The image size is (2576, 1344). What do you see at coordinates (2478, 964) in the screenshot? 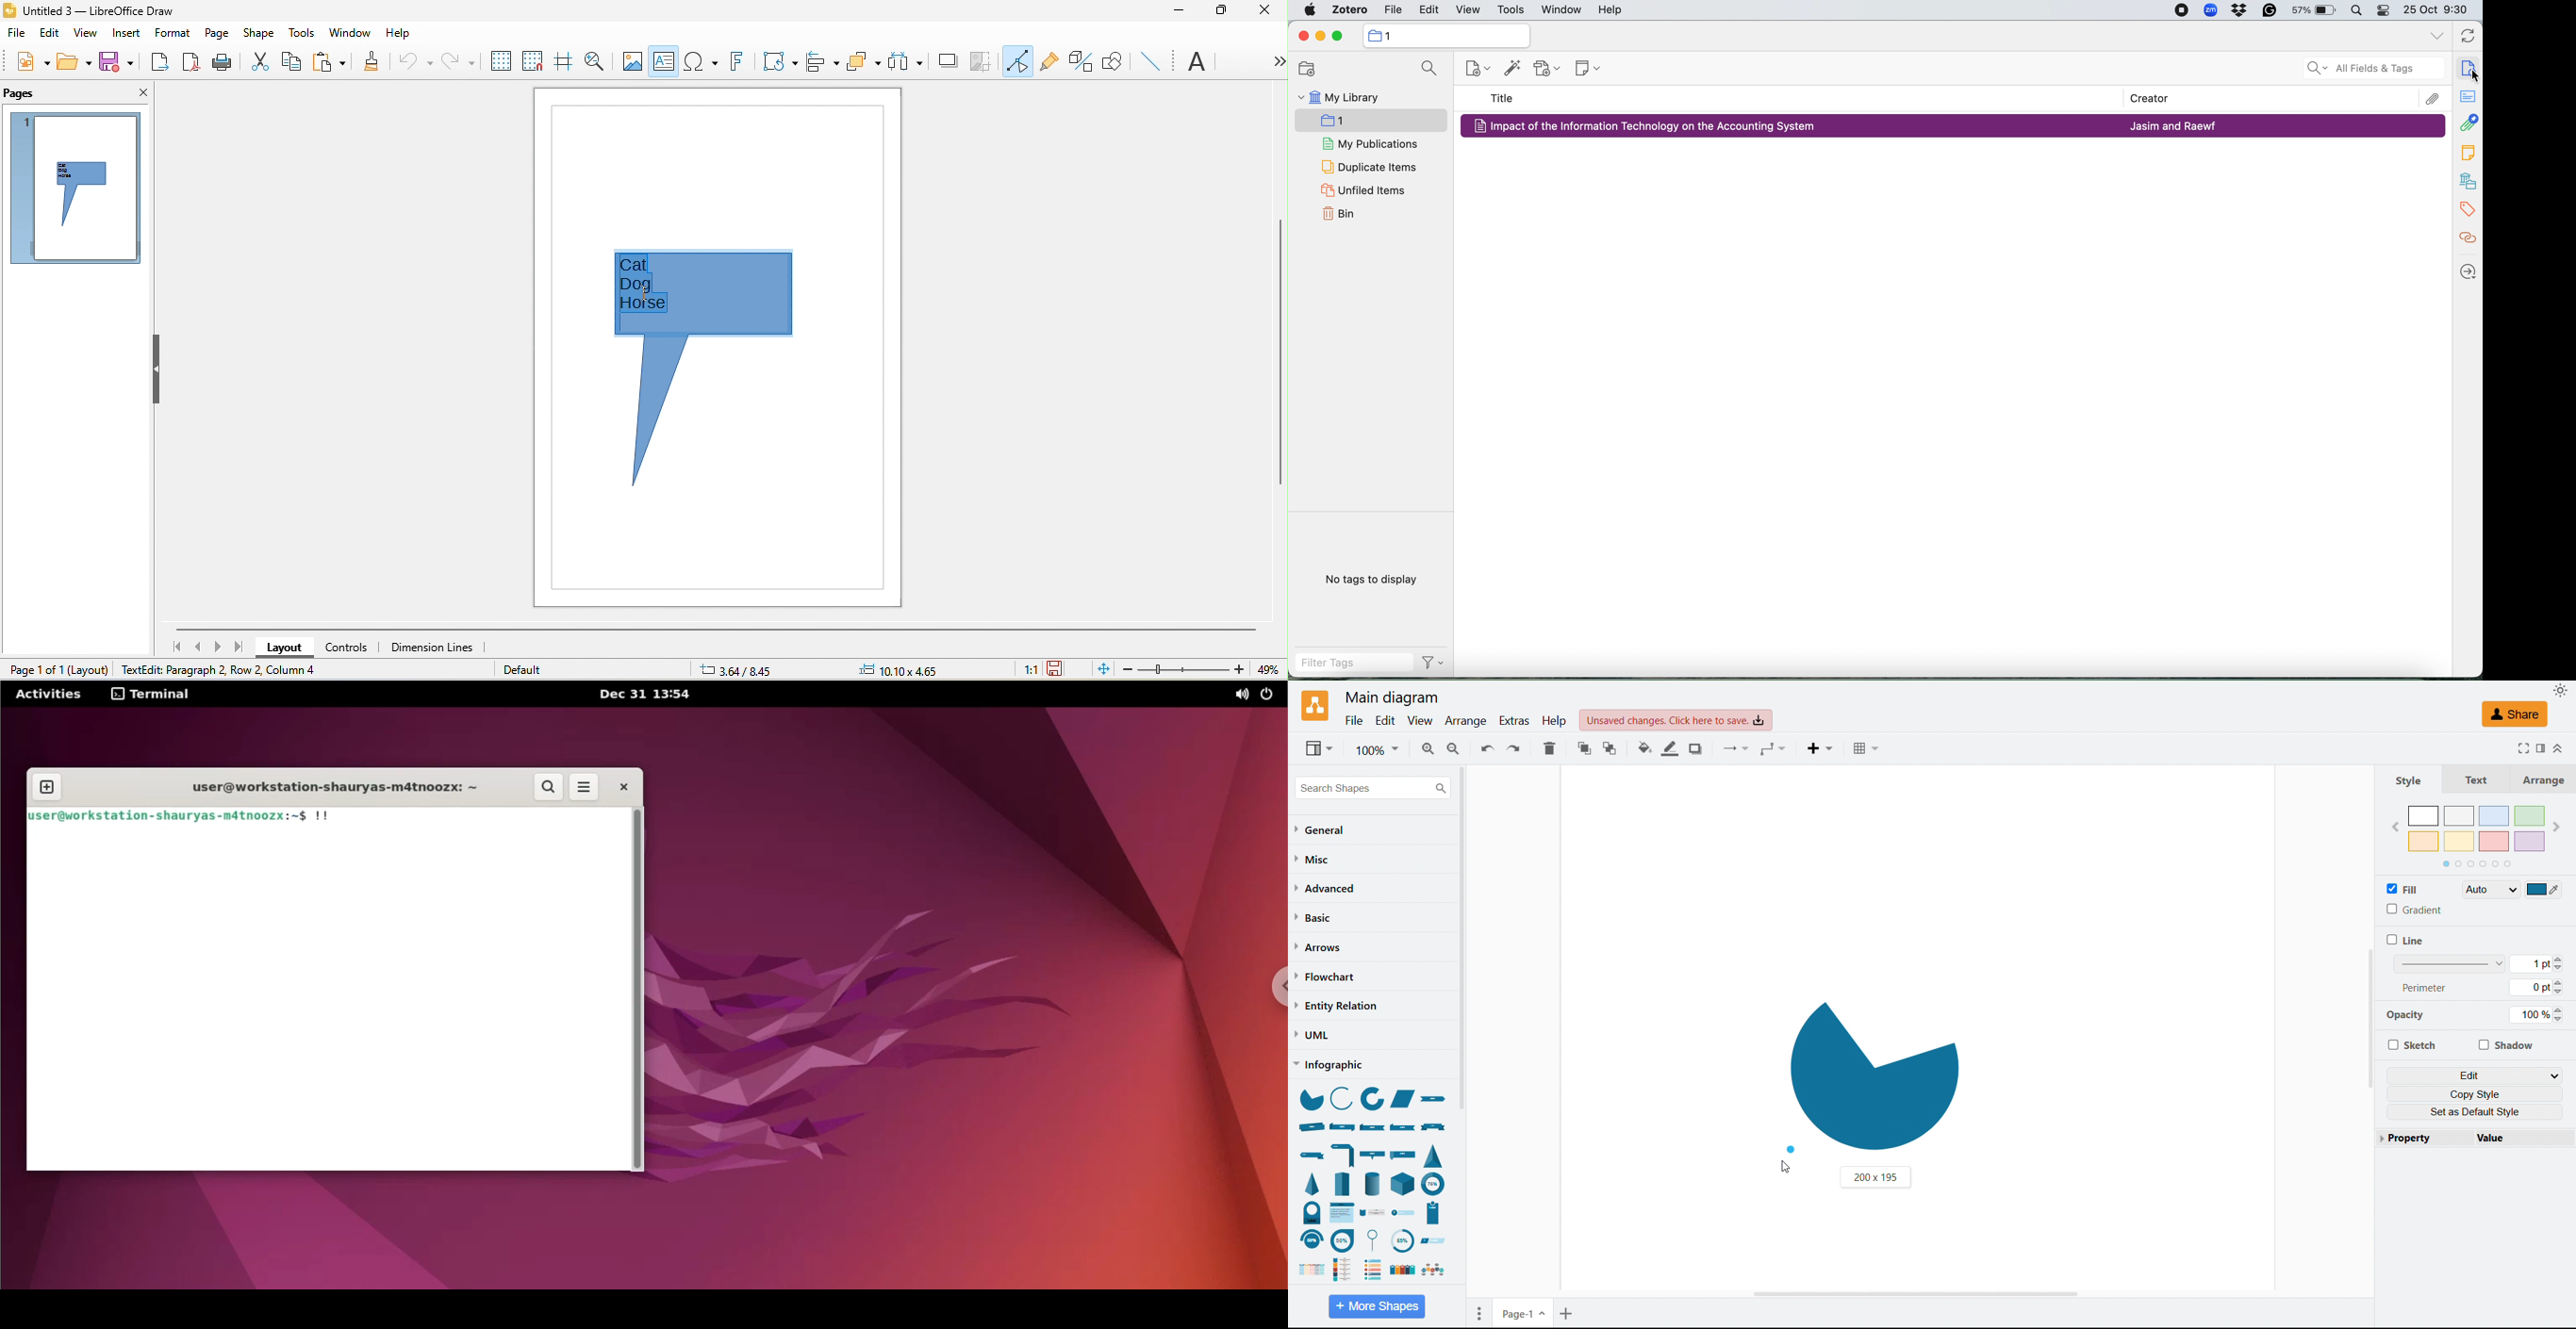
I see `Set line width ` at bounding box center [2478, 964].